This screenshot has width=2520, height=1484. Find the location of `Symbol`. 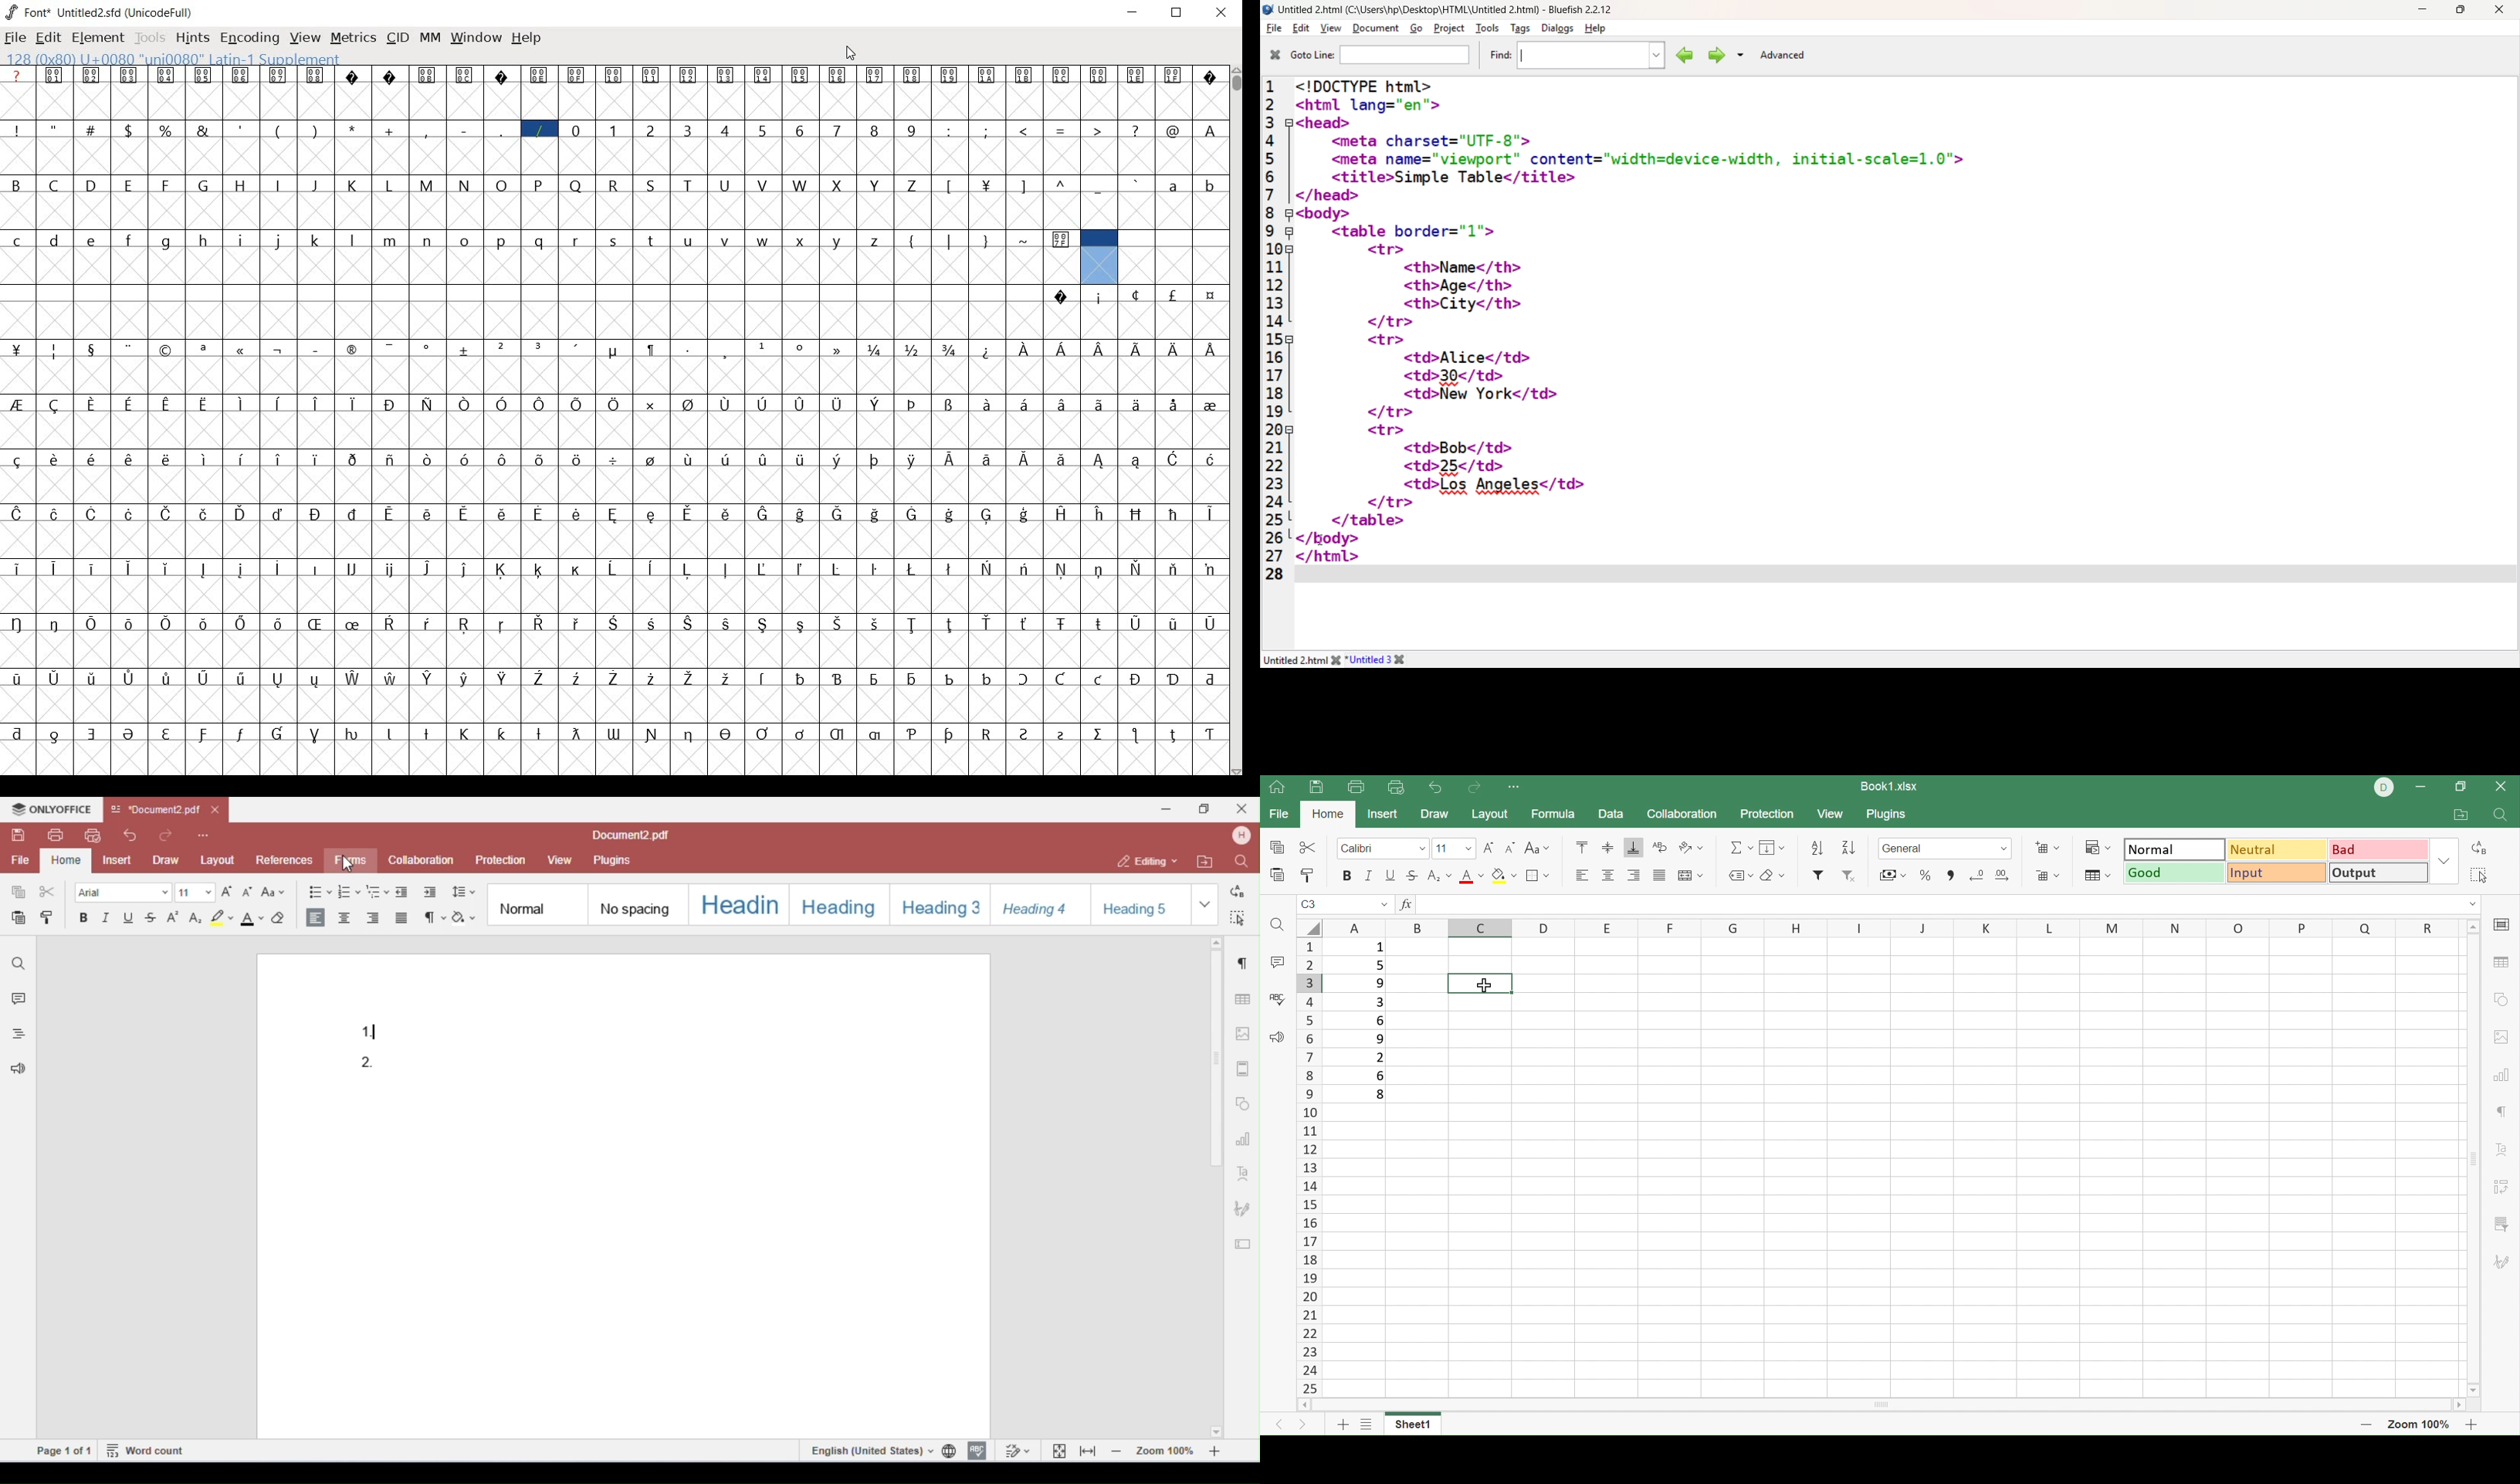

Symbol is located at coordinates (465, 350).